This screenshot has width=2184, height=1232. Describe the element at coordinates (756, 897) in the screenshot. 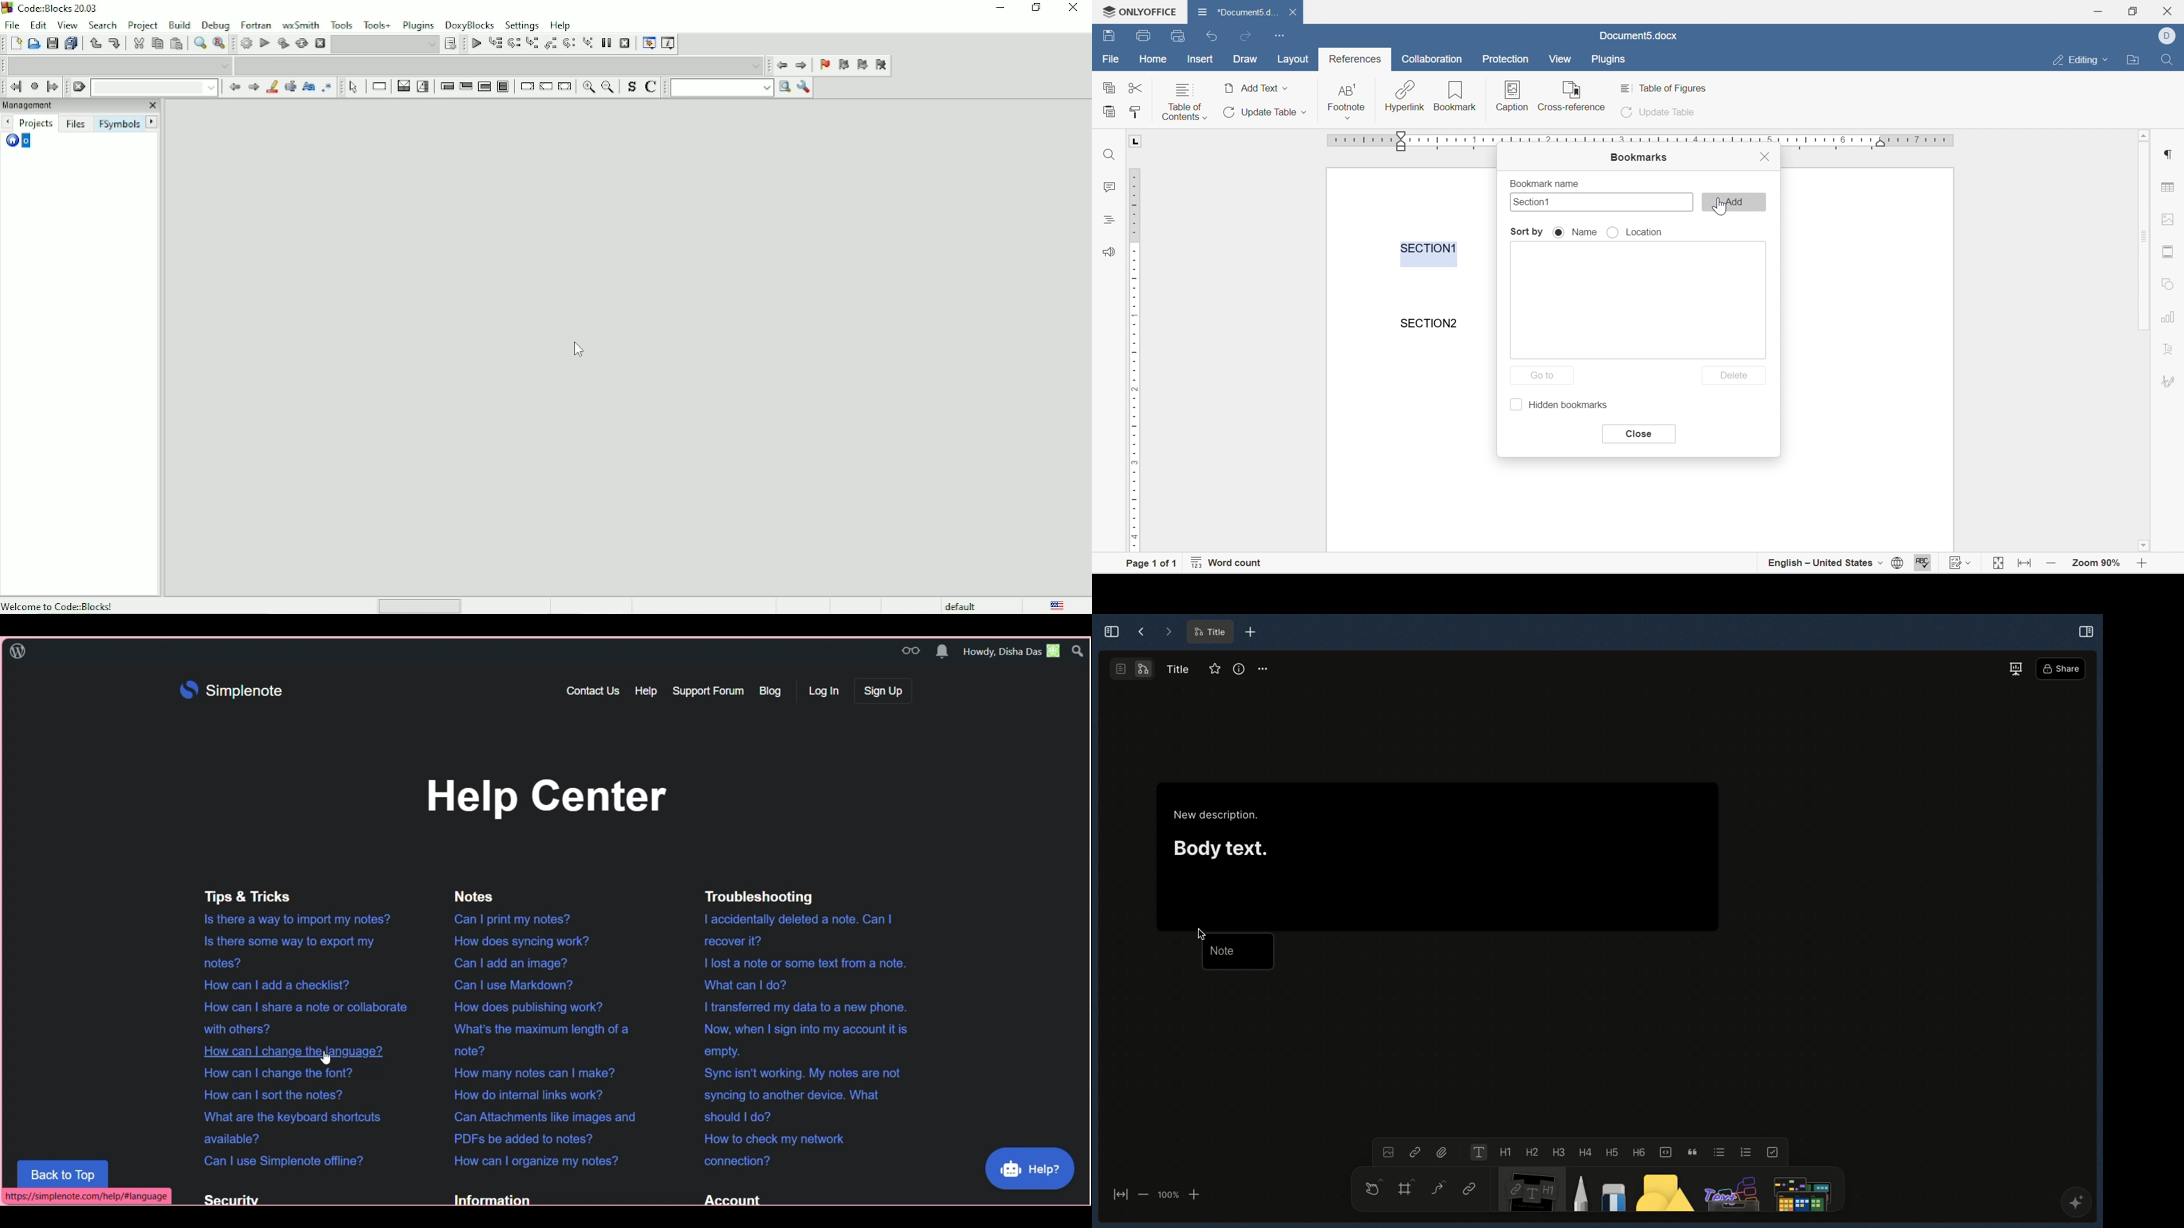

I see `Troubleshooting` at that location.